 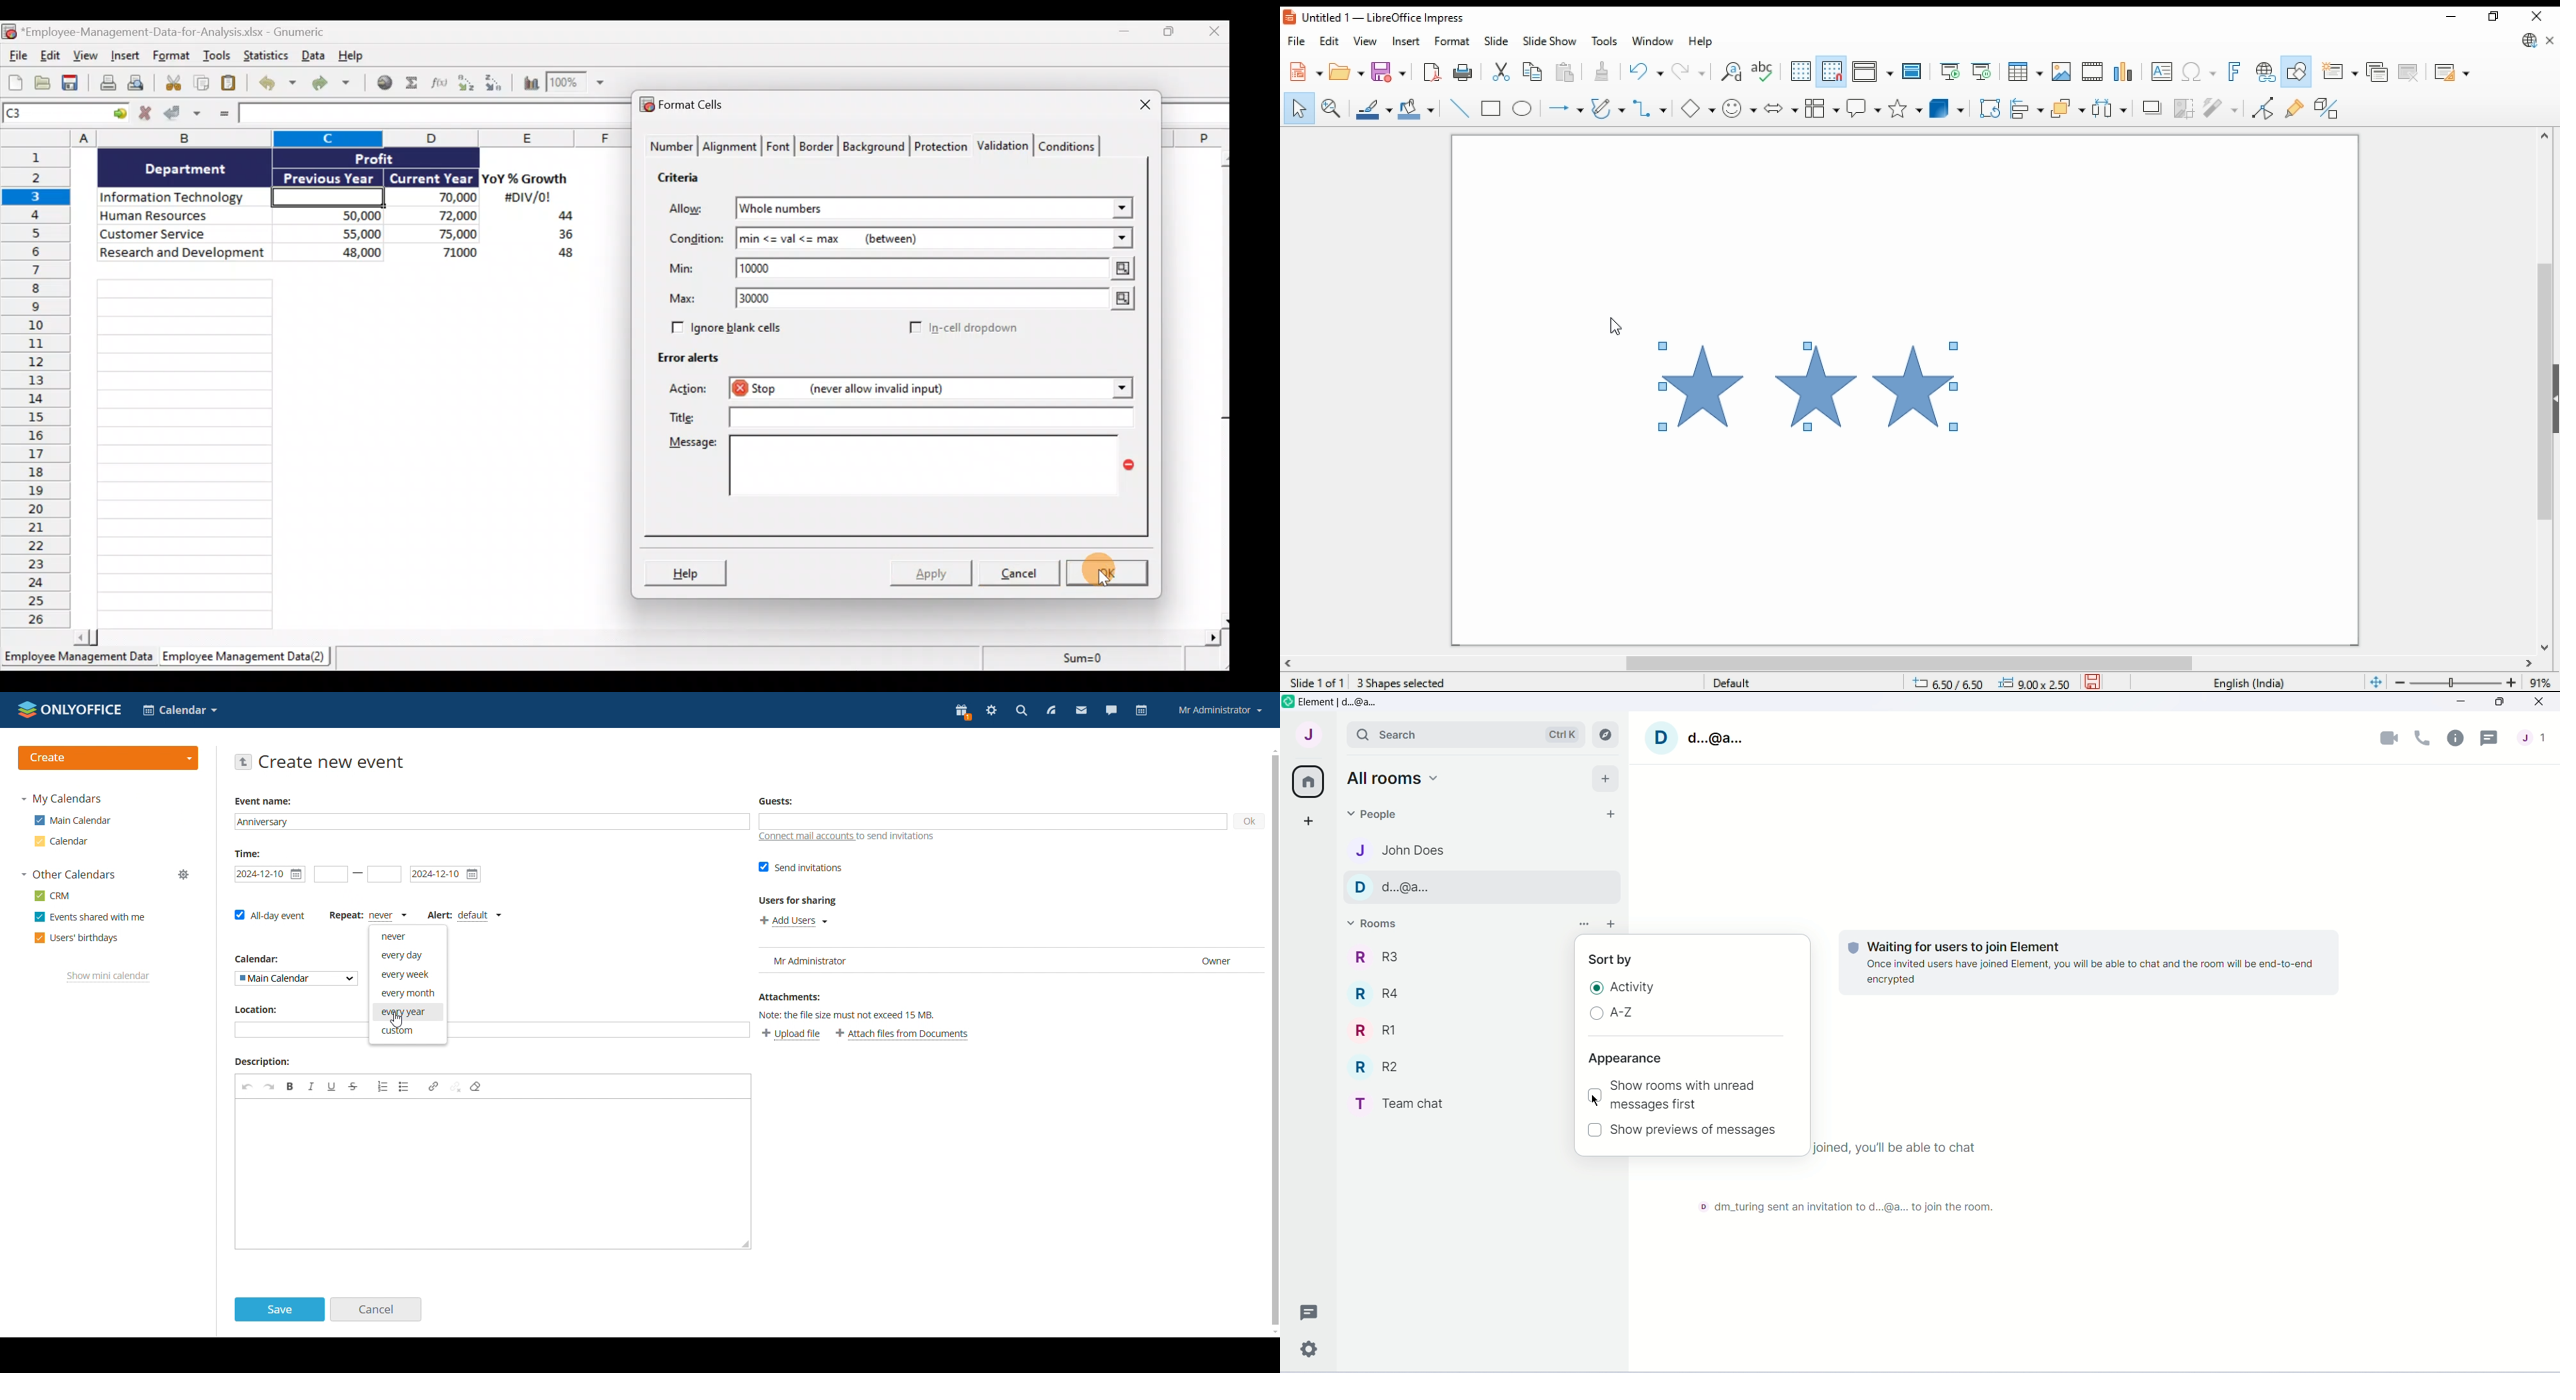 What do you see at coordinates (670, 147) in the screenshot?
I see `Number` at bounding box center [670, 147].